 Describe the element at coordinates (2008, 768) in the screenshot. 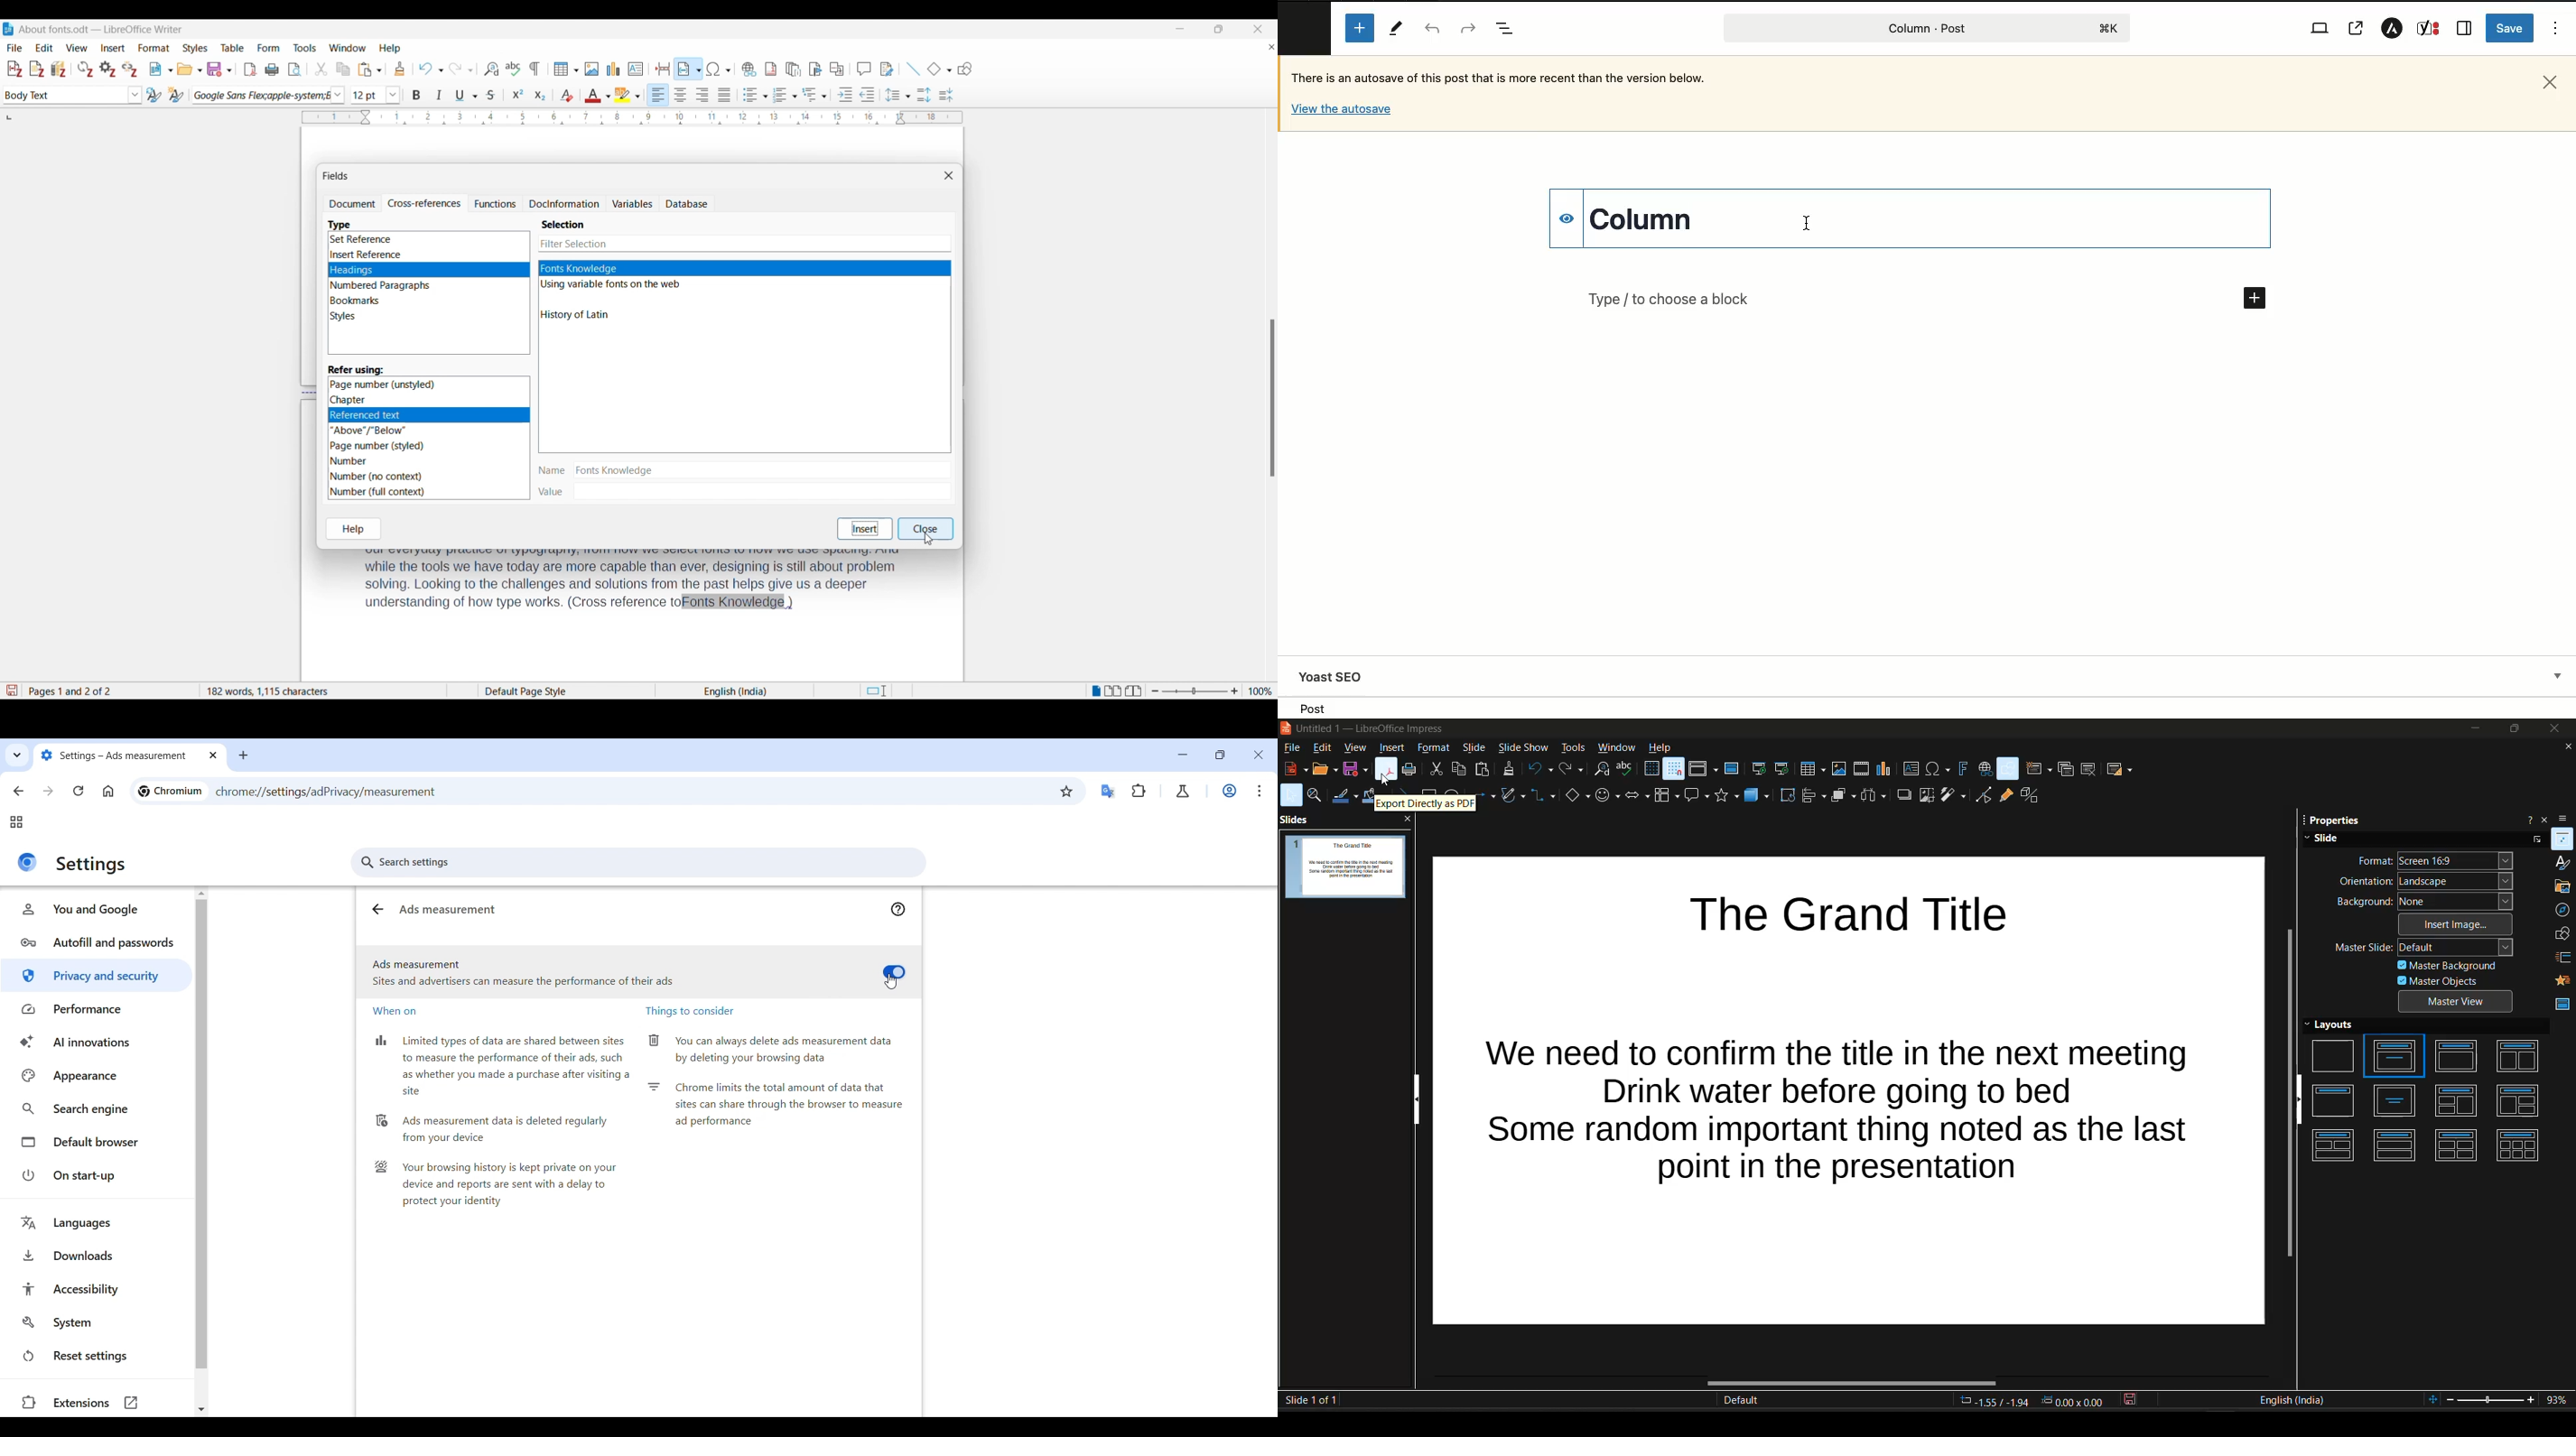

I see `show draw functions` at that location.